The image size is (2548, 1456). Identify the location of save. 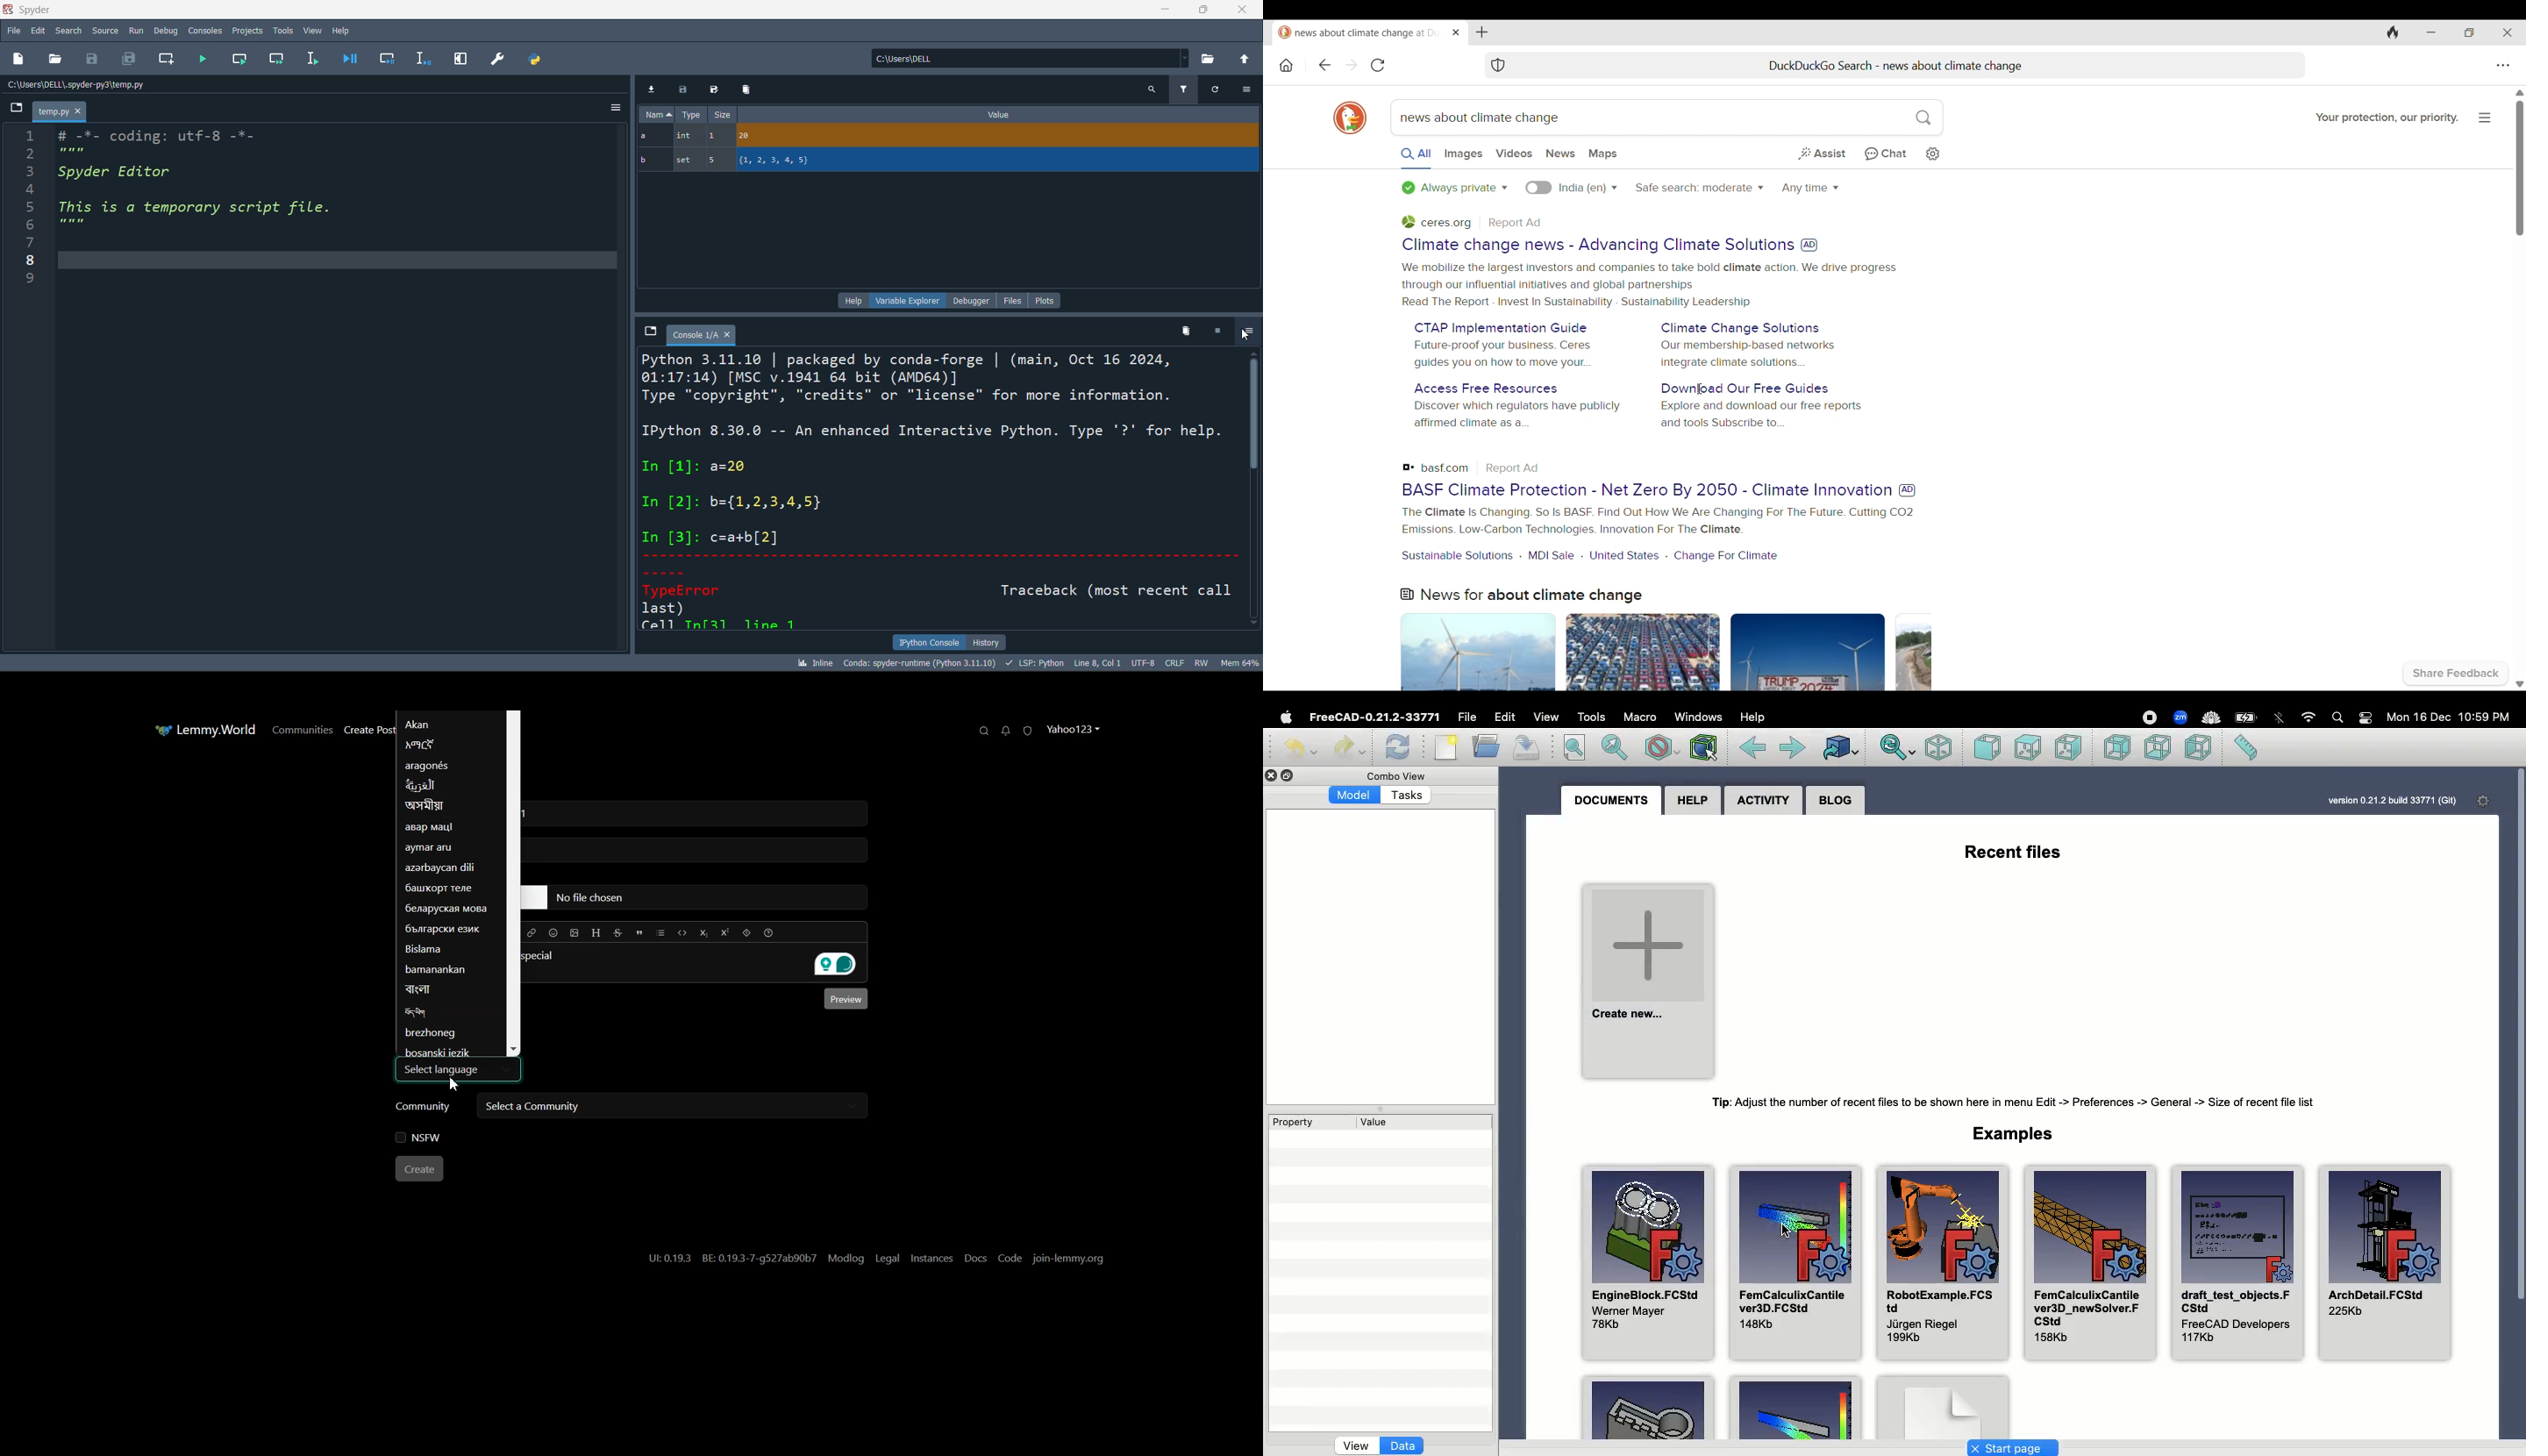
(96, 59).